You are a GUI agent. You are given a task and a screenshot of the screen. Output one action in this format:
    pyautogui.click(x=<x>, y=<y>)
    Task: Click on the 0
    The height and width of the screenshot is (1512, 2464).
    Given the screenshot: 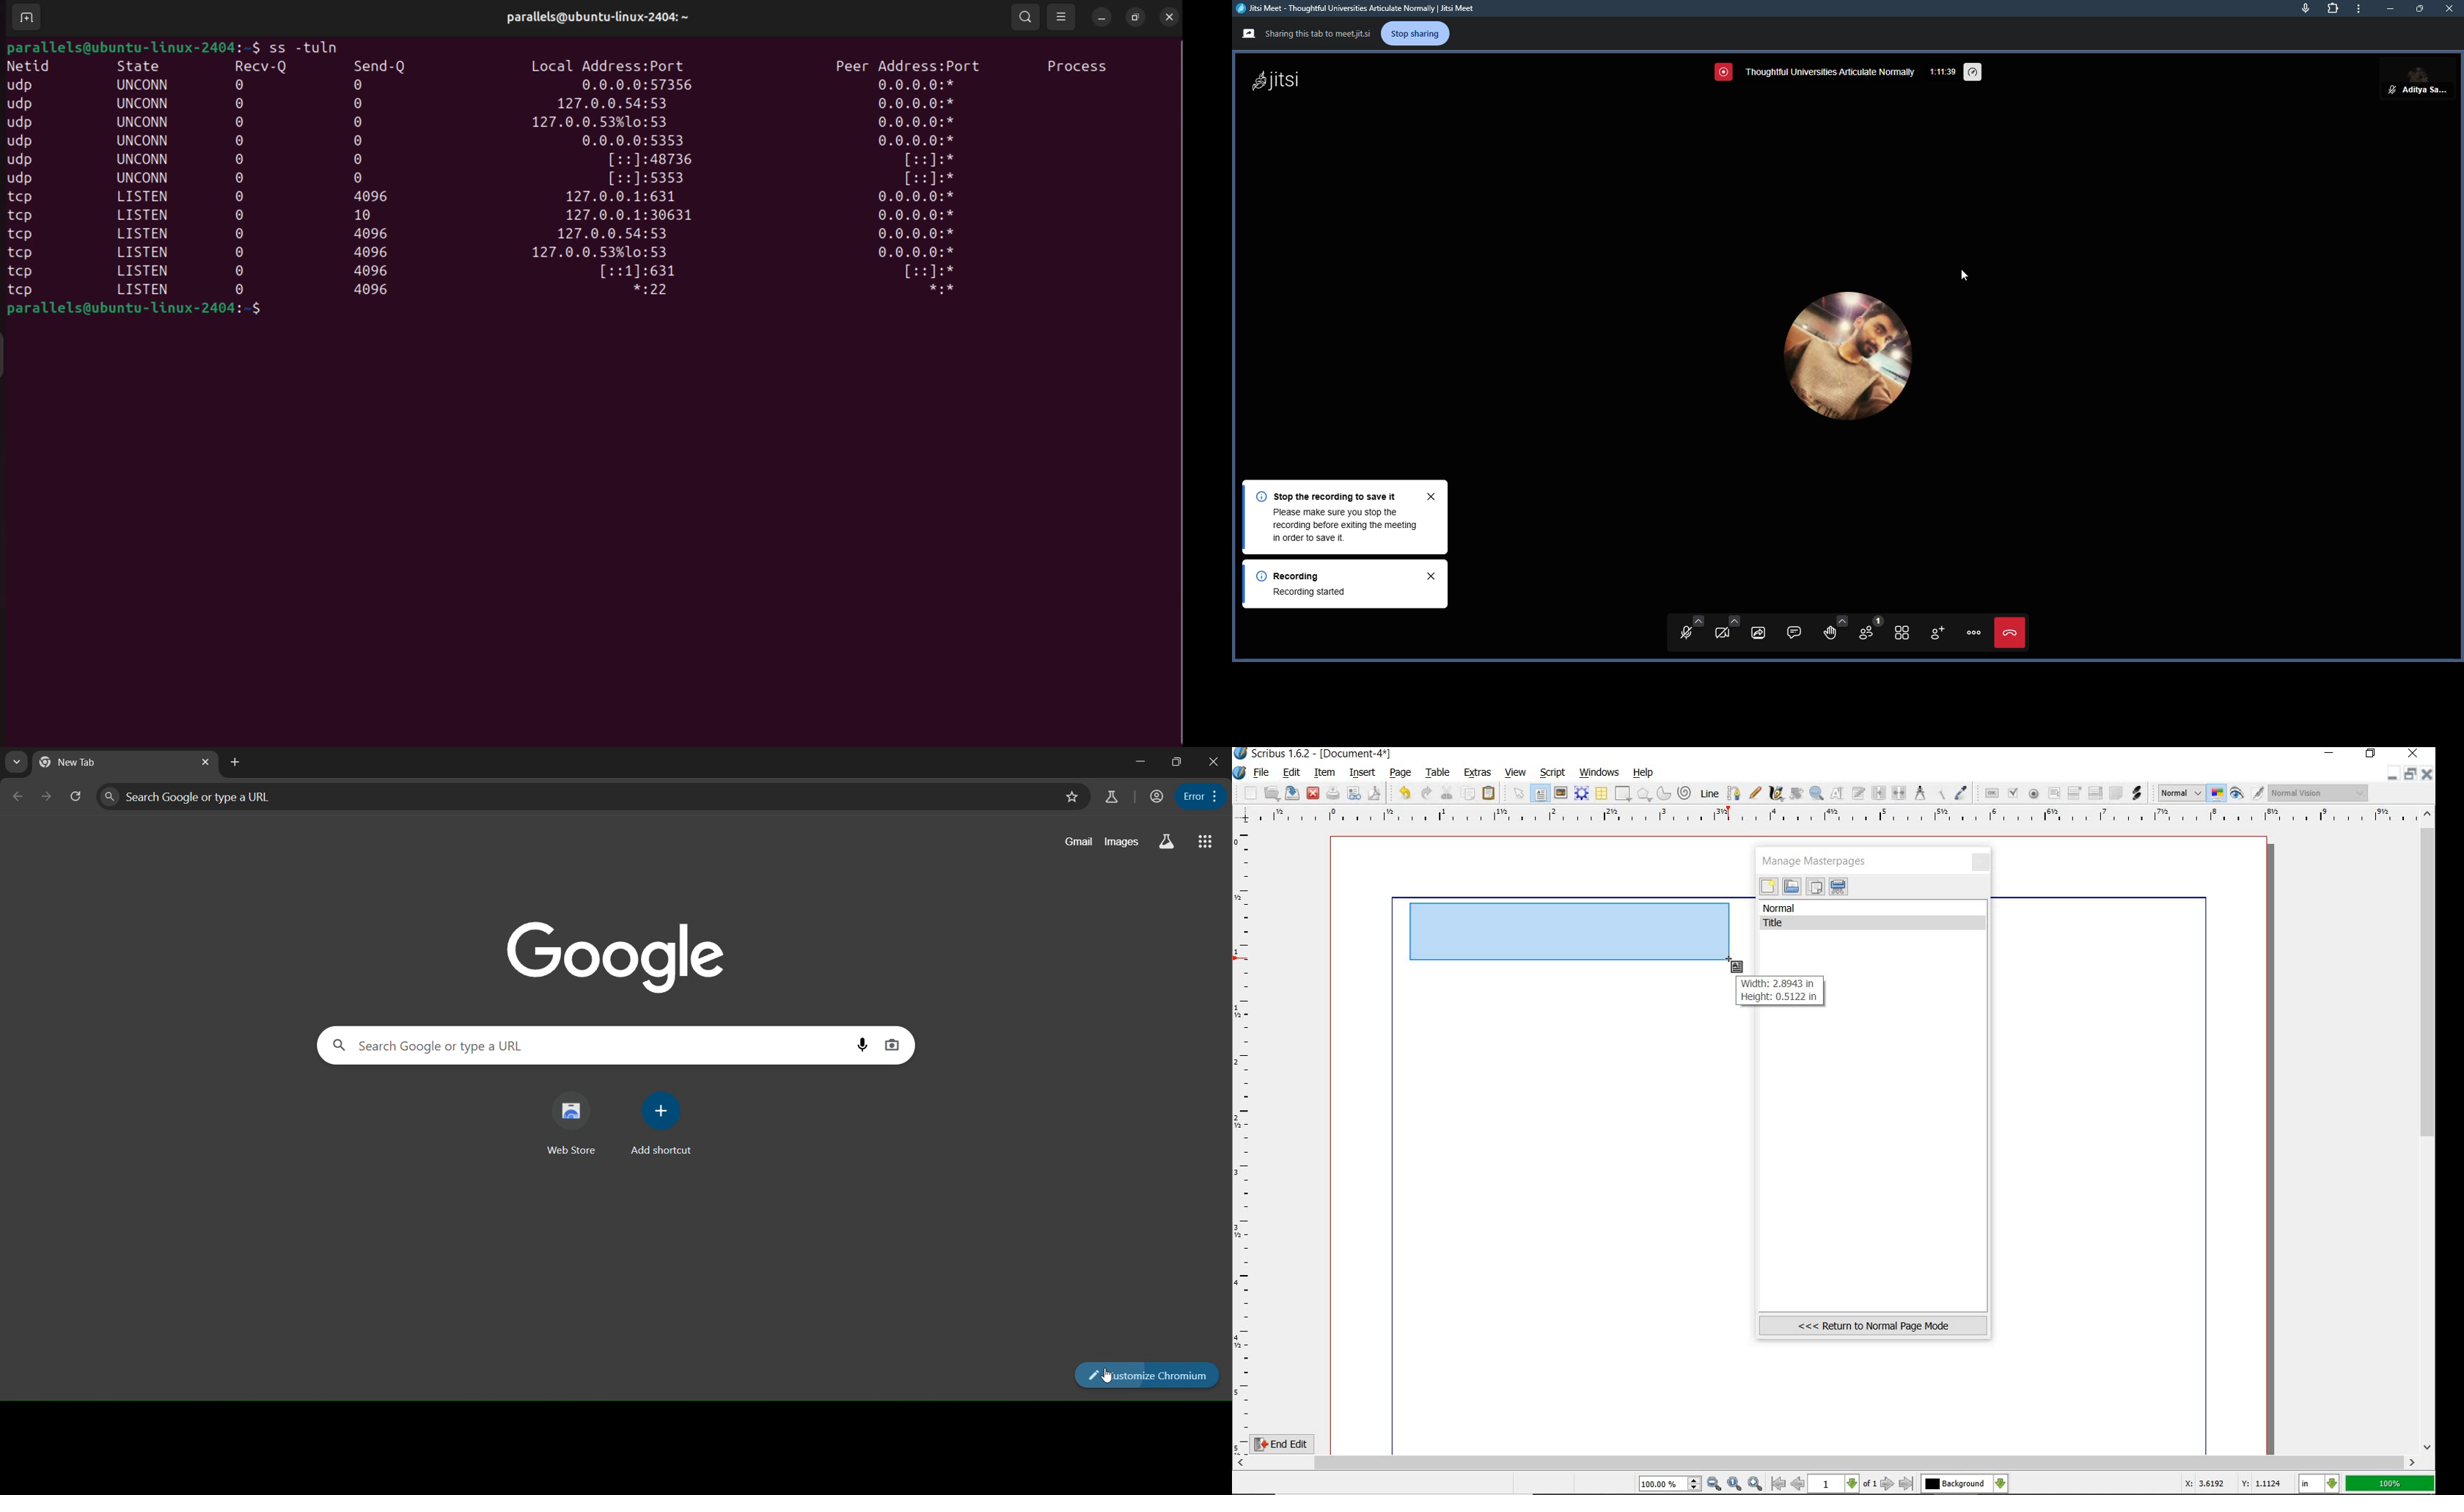 What is the action you would take?
    pyautogui.click(x=360, y=159)
    